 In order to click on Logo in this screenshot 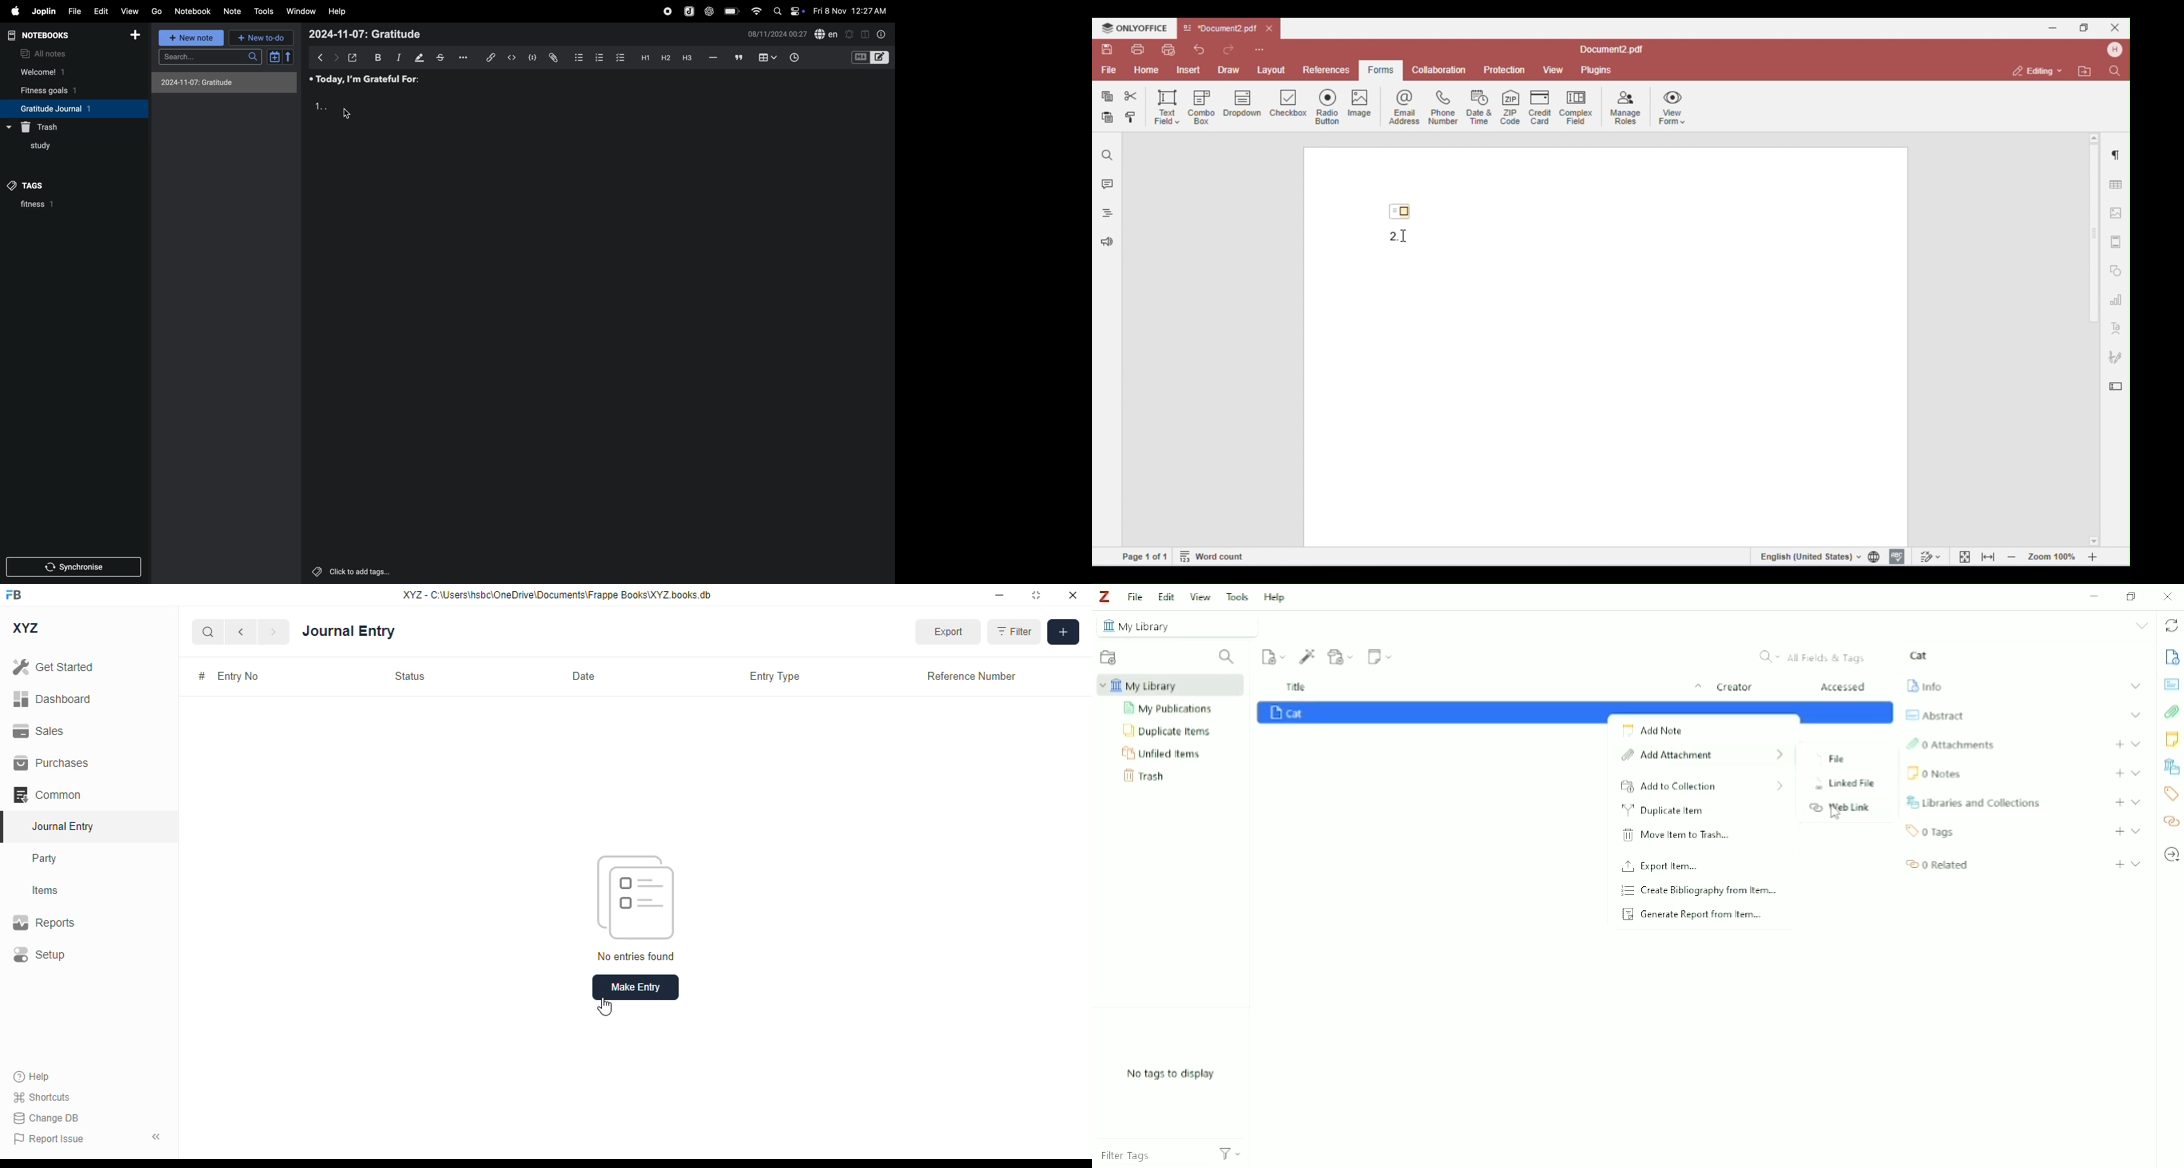, I will do `click(1104, 596)`.